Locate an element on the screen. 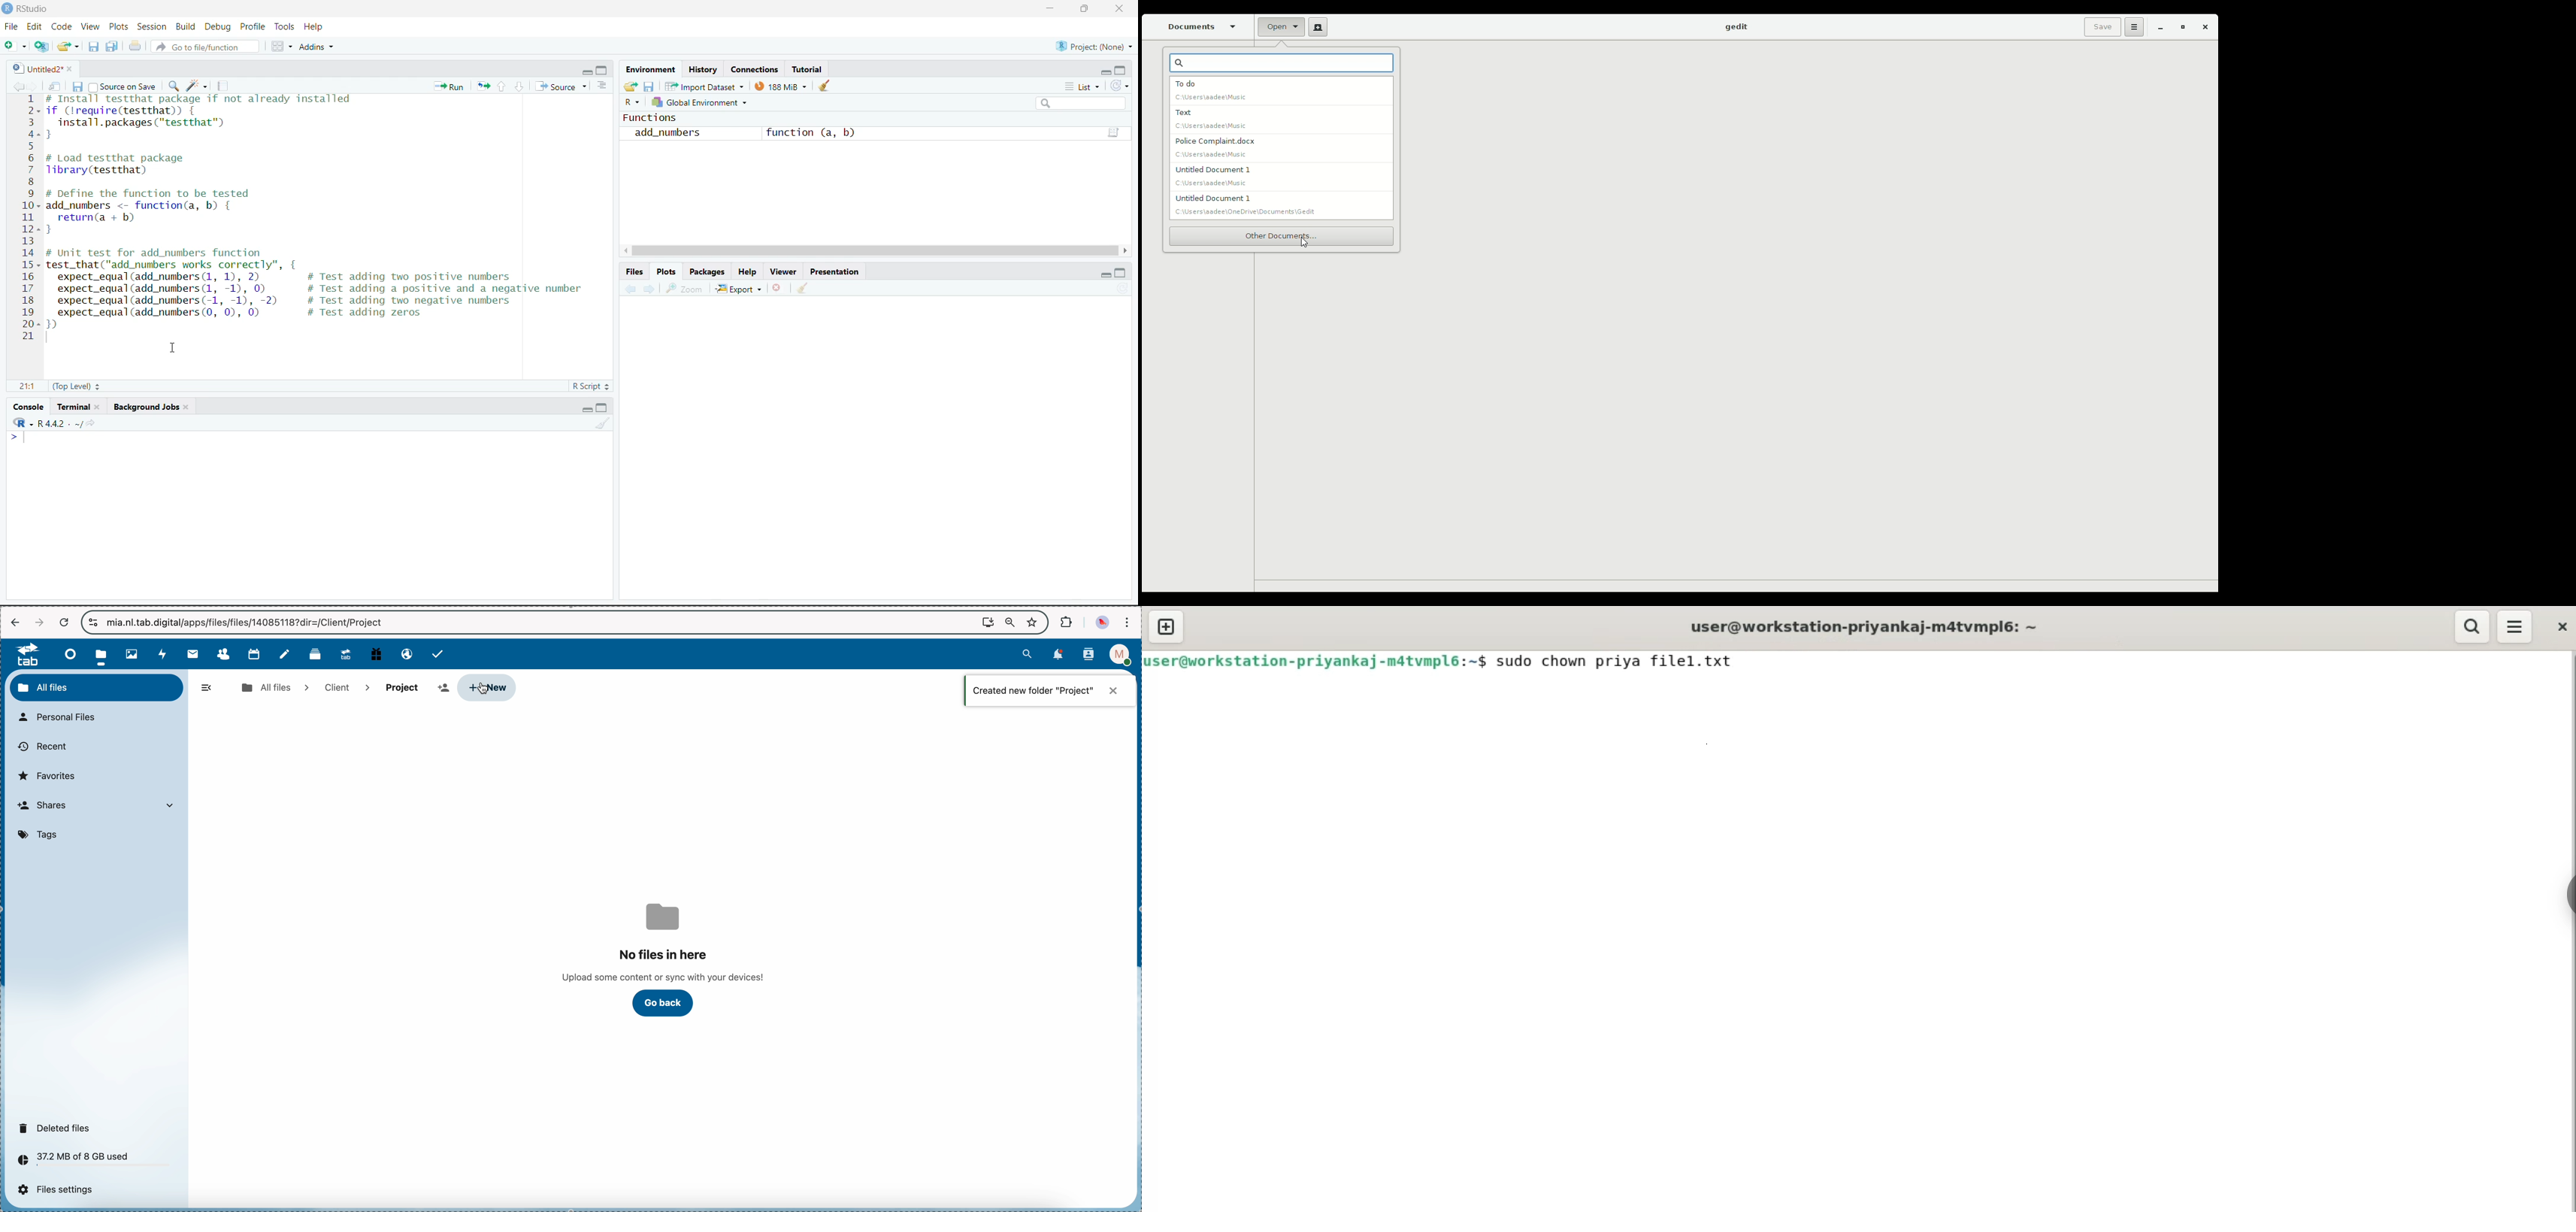  previous is located at coordinates (18, 87).